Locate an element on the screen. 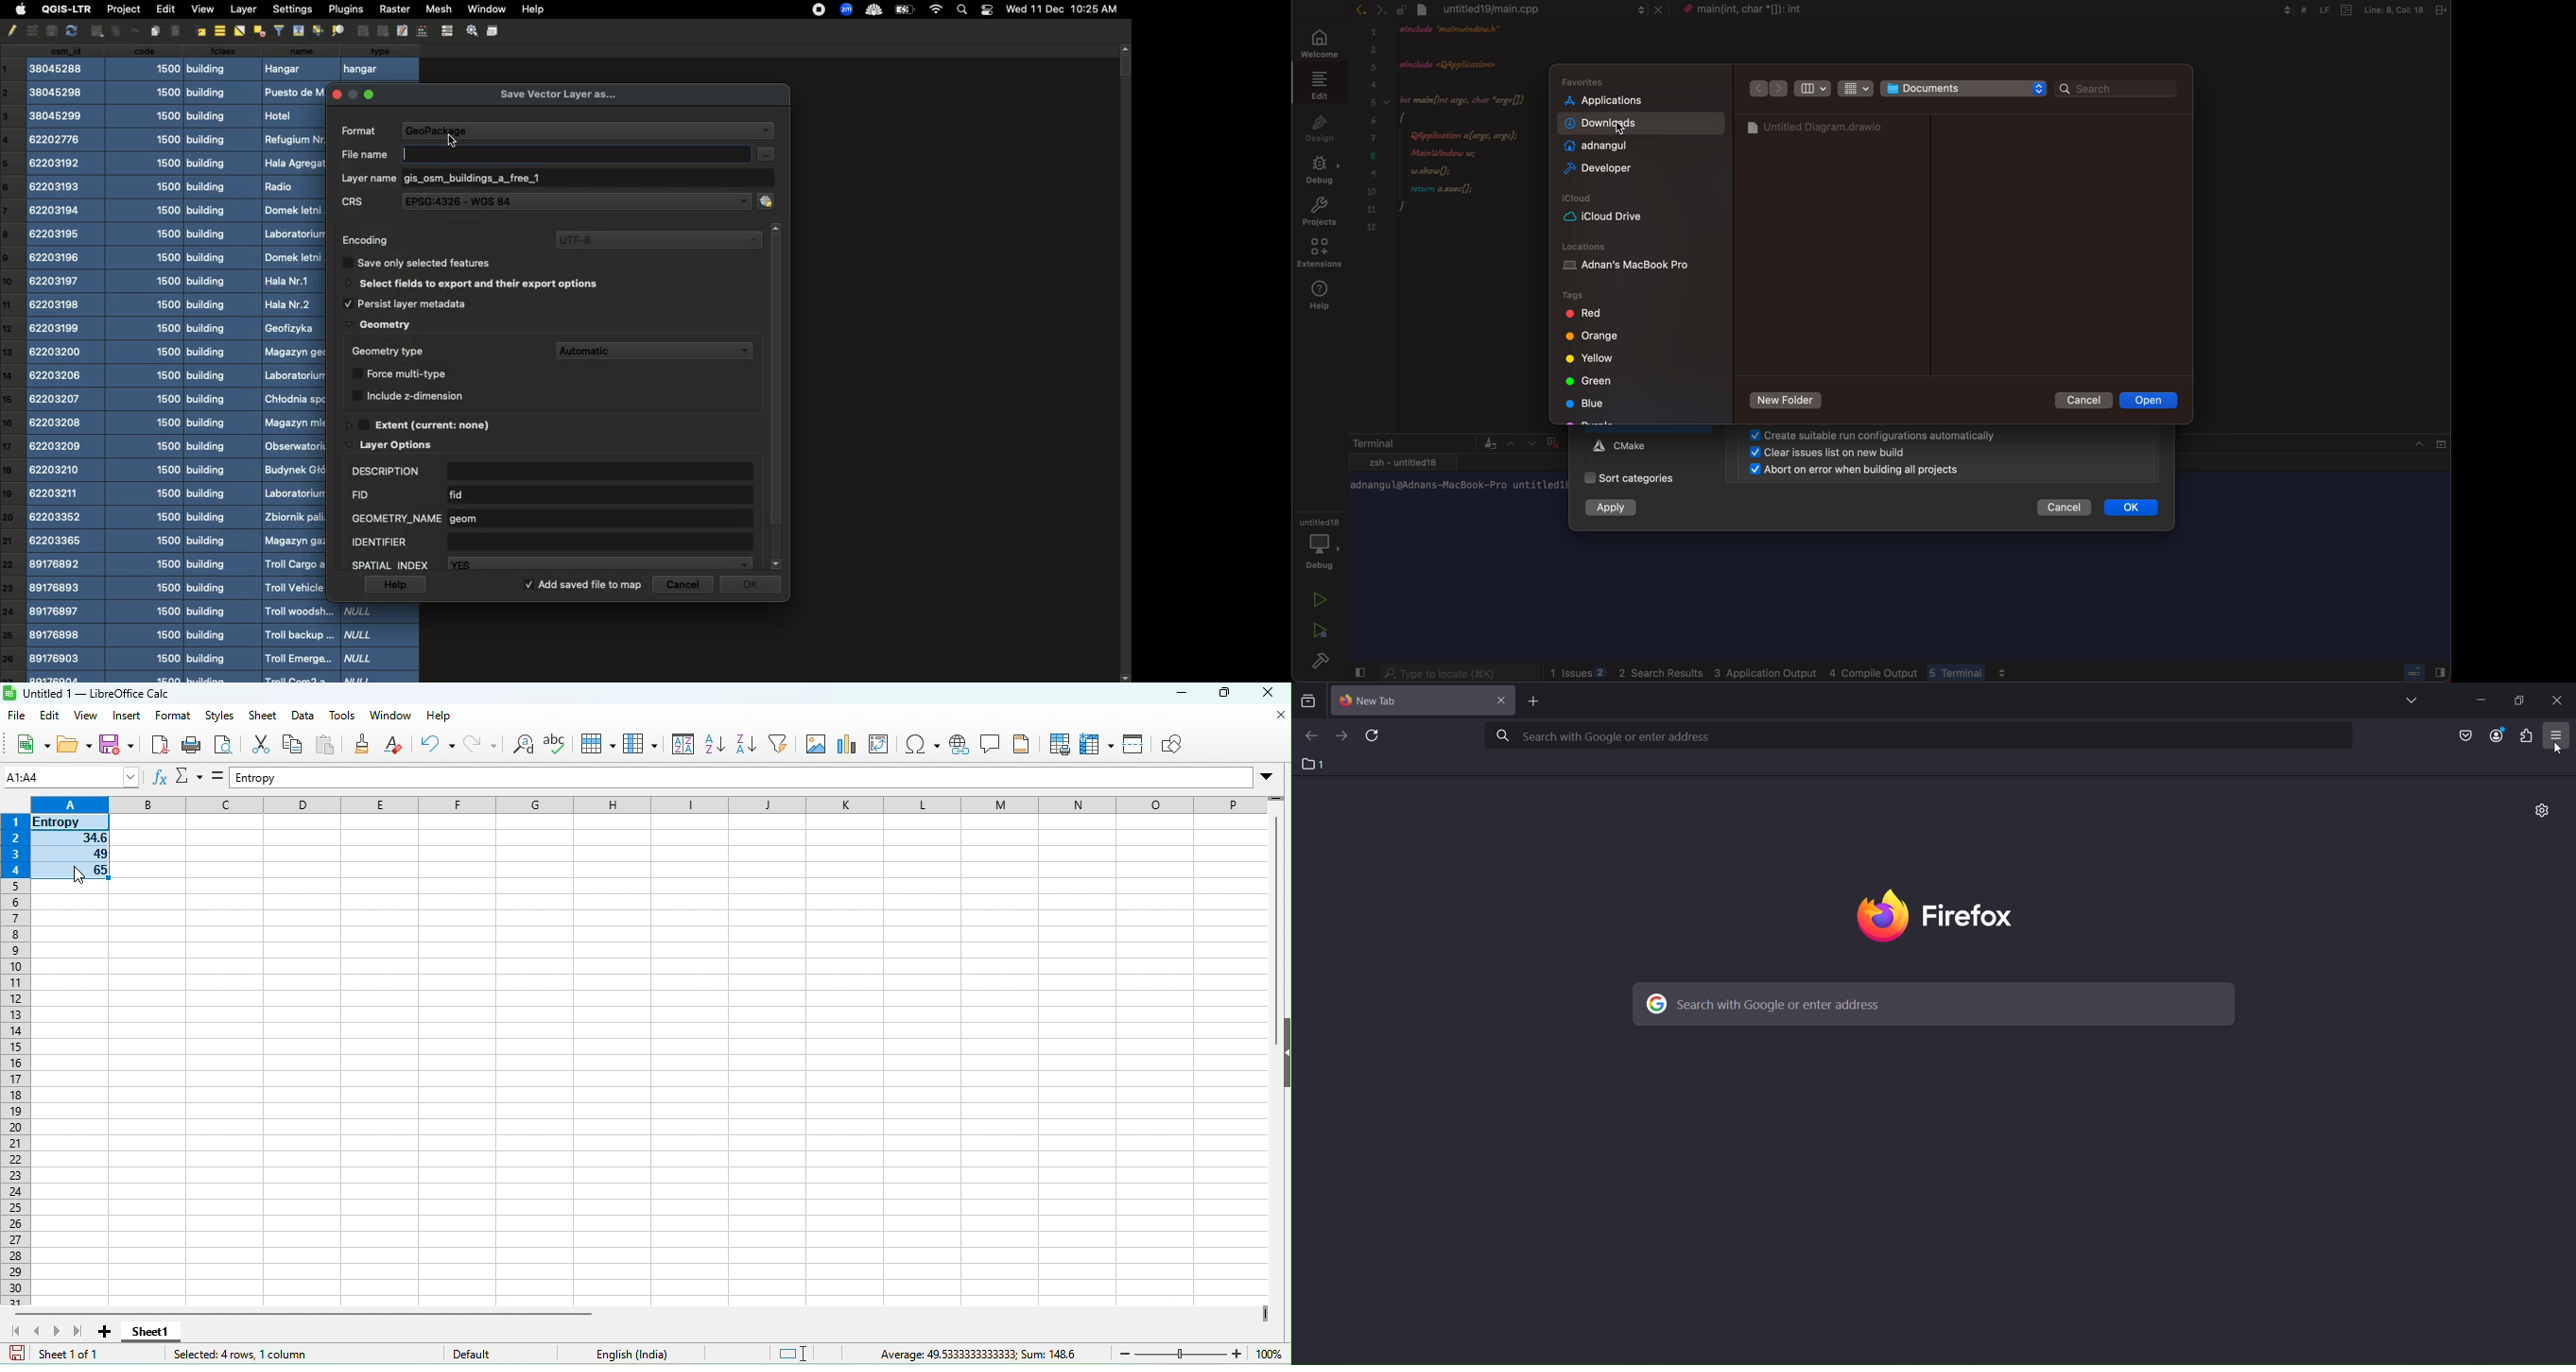 The image size is (2576, 1372). folder selector is located at coordinates (1964, 88).